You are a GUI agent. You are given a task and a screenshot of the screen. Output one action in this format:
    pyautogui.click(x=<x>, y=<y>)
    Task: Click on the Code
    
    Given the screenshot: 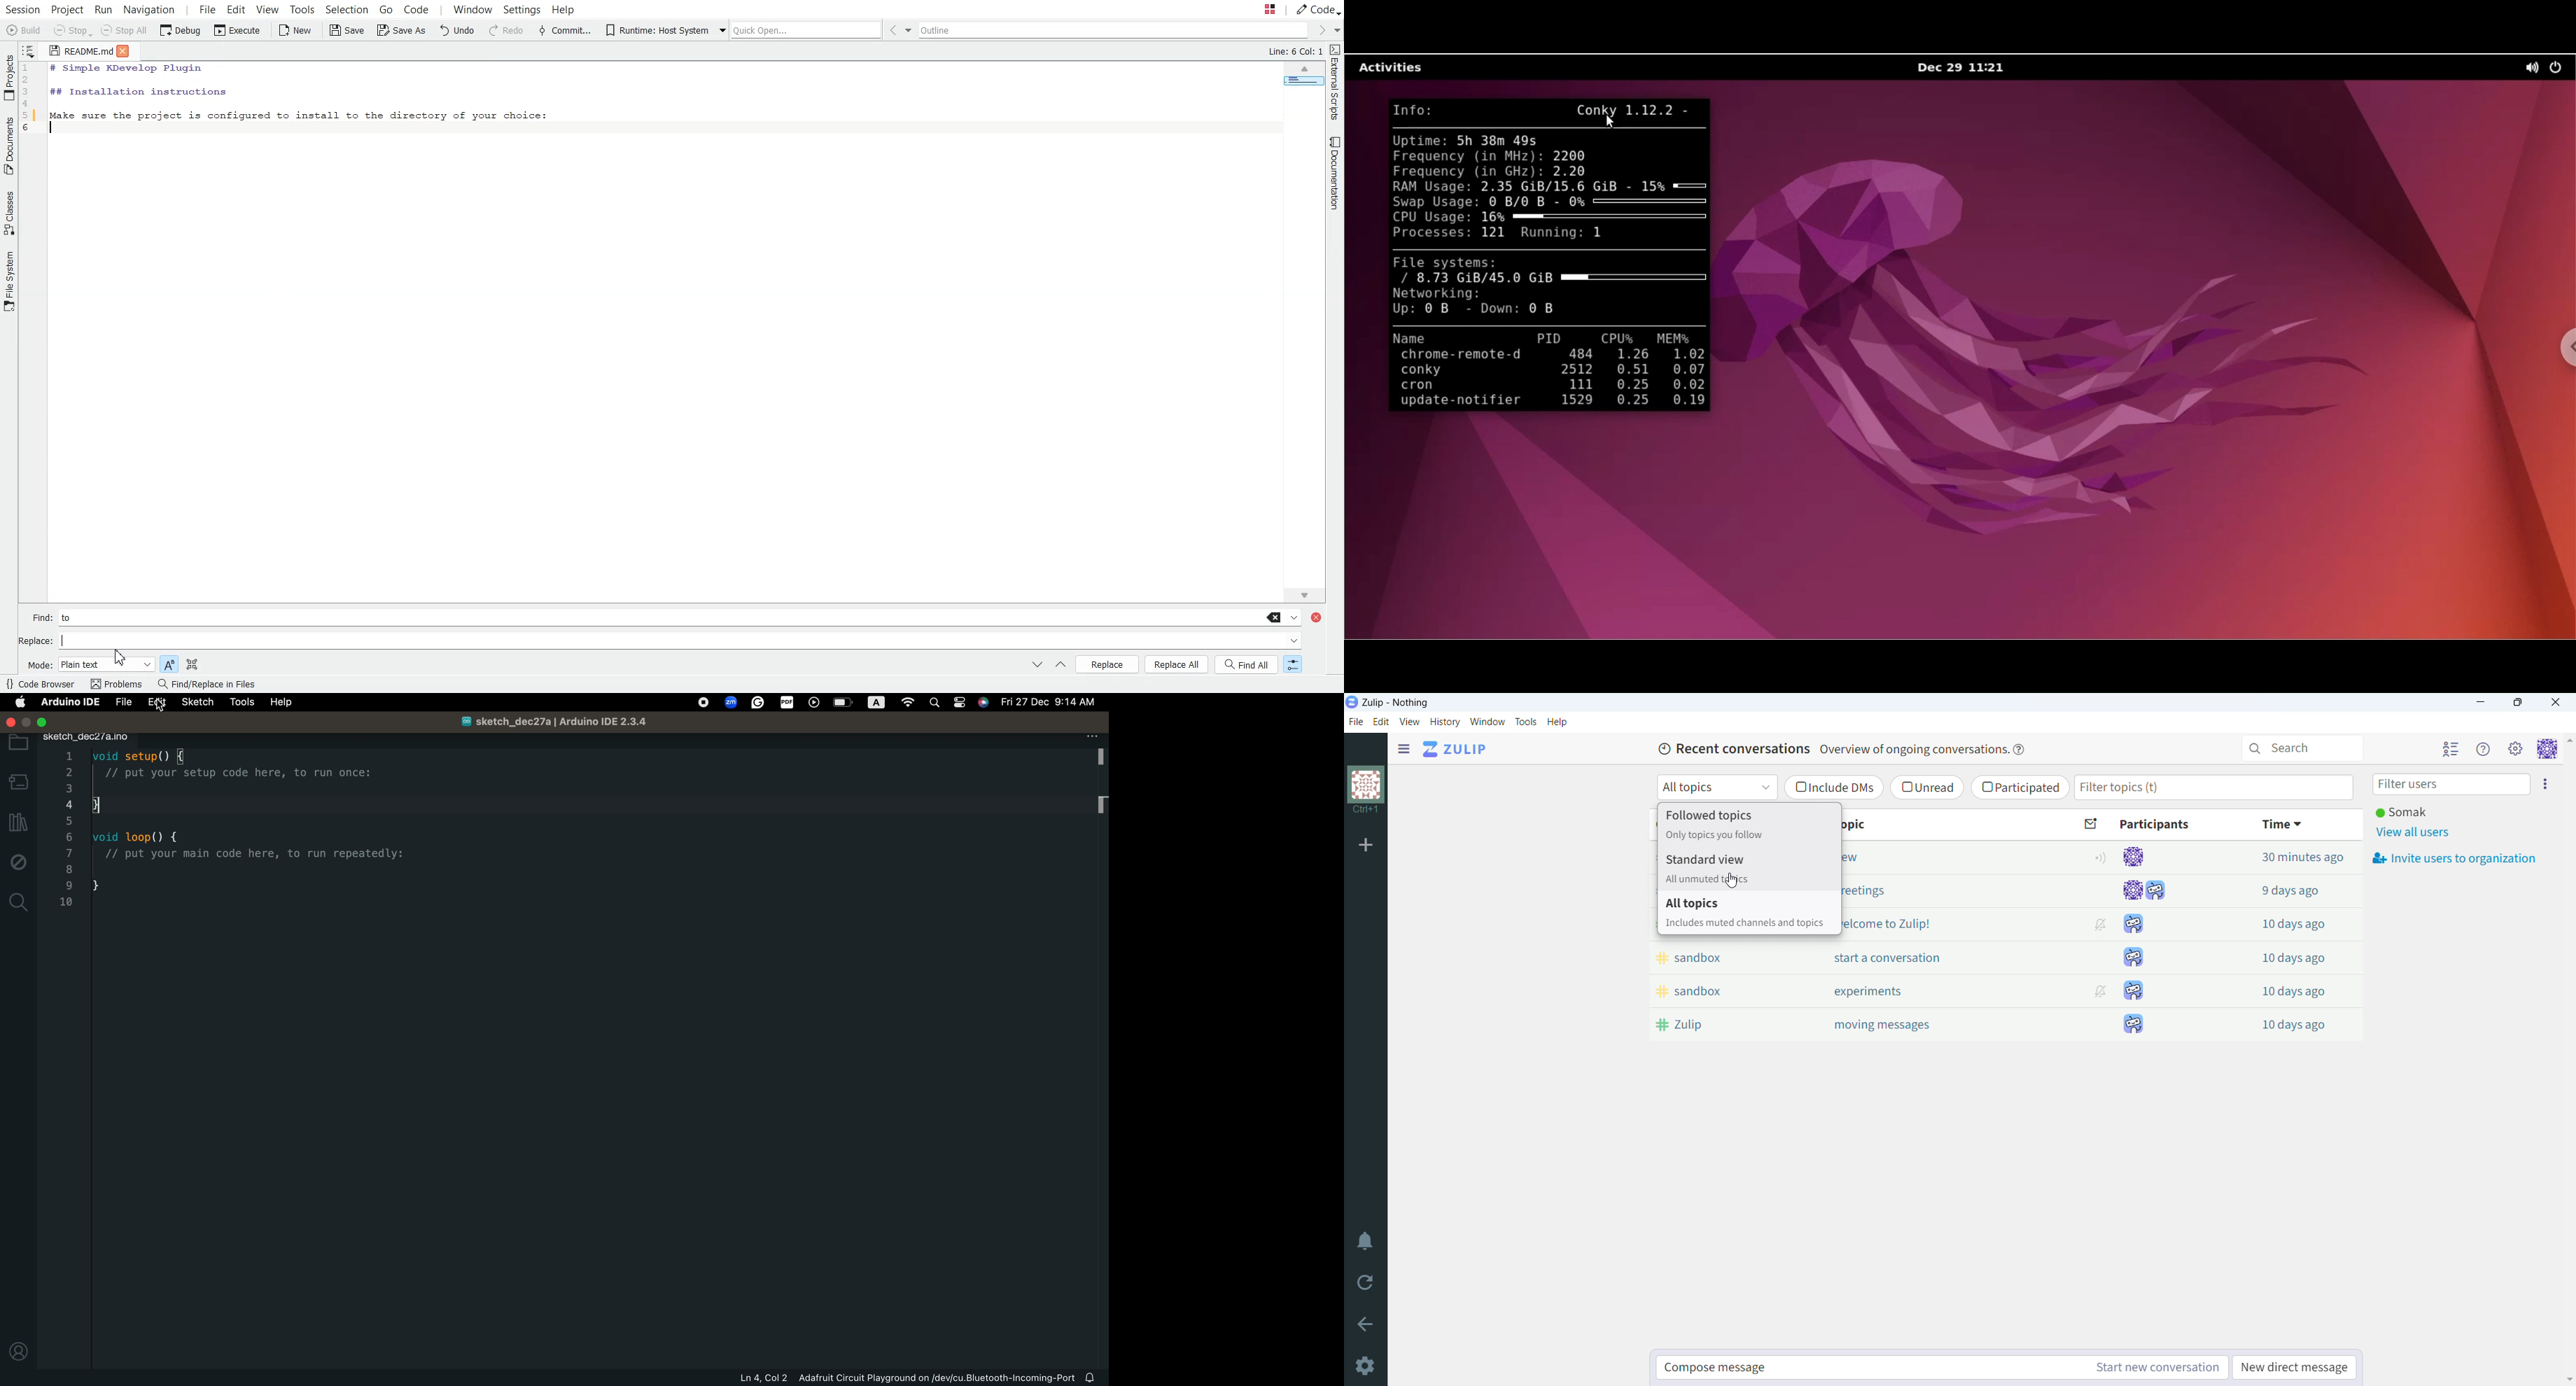 What is the action you would take?
    pyautogui.click(x=424, y=10)
    